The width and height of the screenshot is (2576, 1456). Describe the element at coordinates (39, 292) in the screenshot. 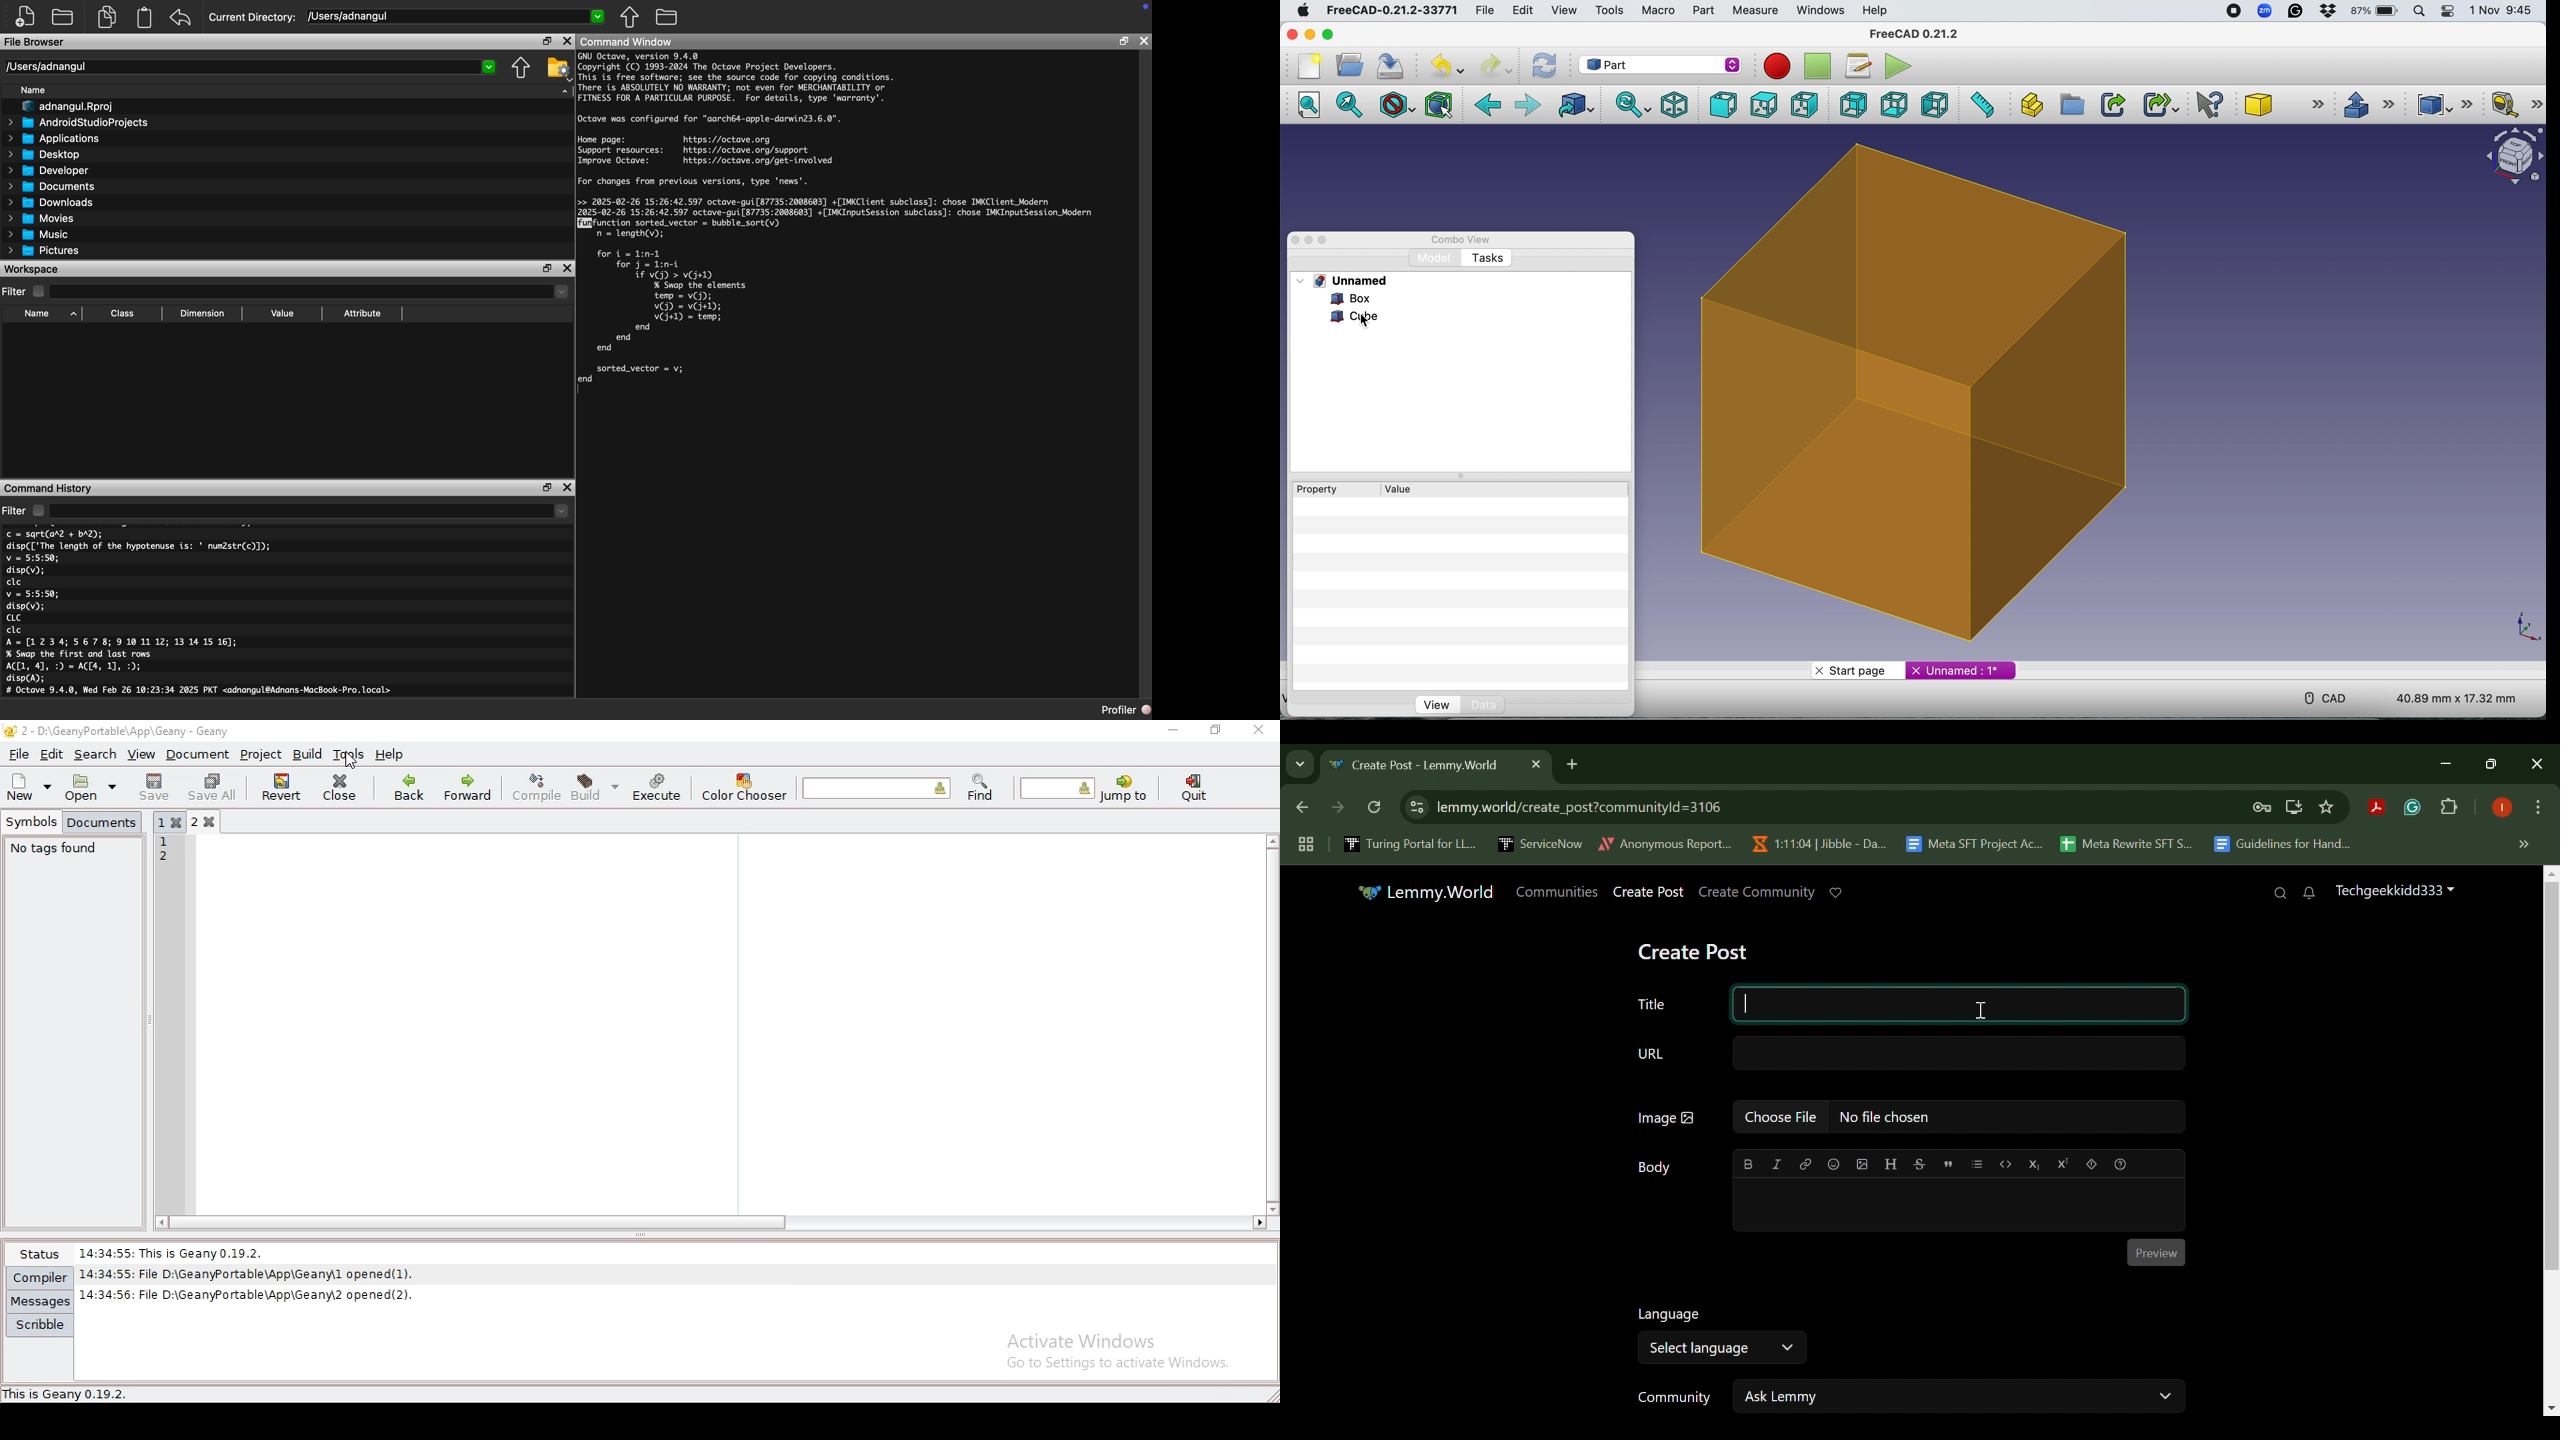

I see `Checkbox` at that location.